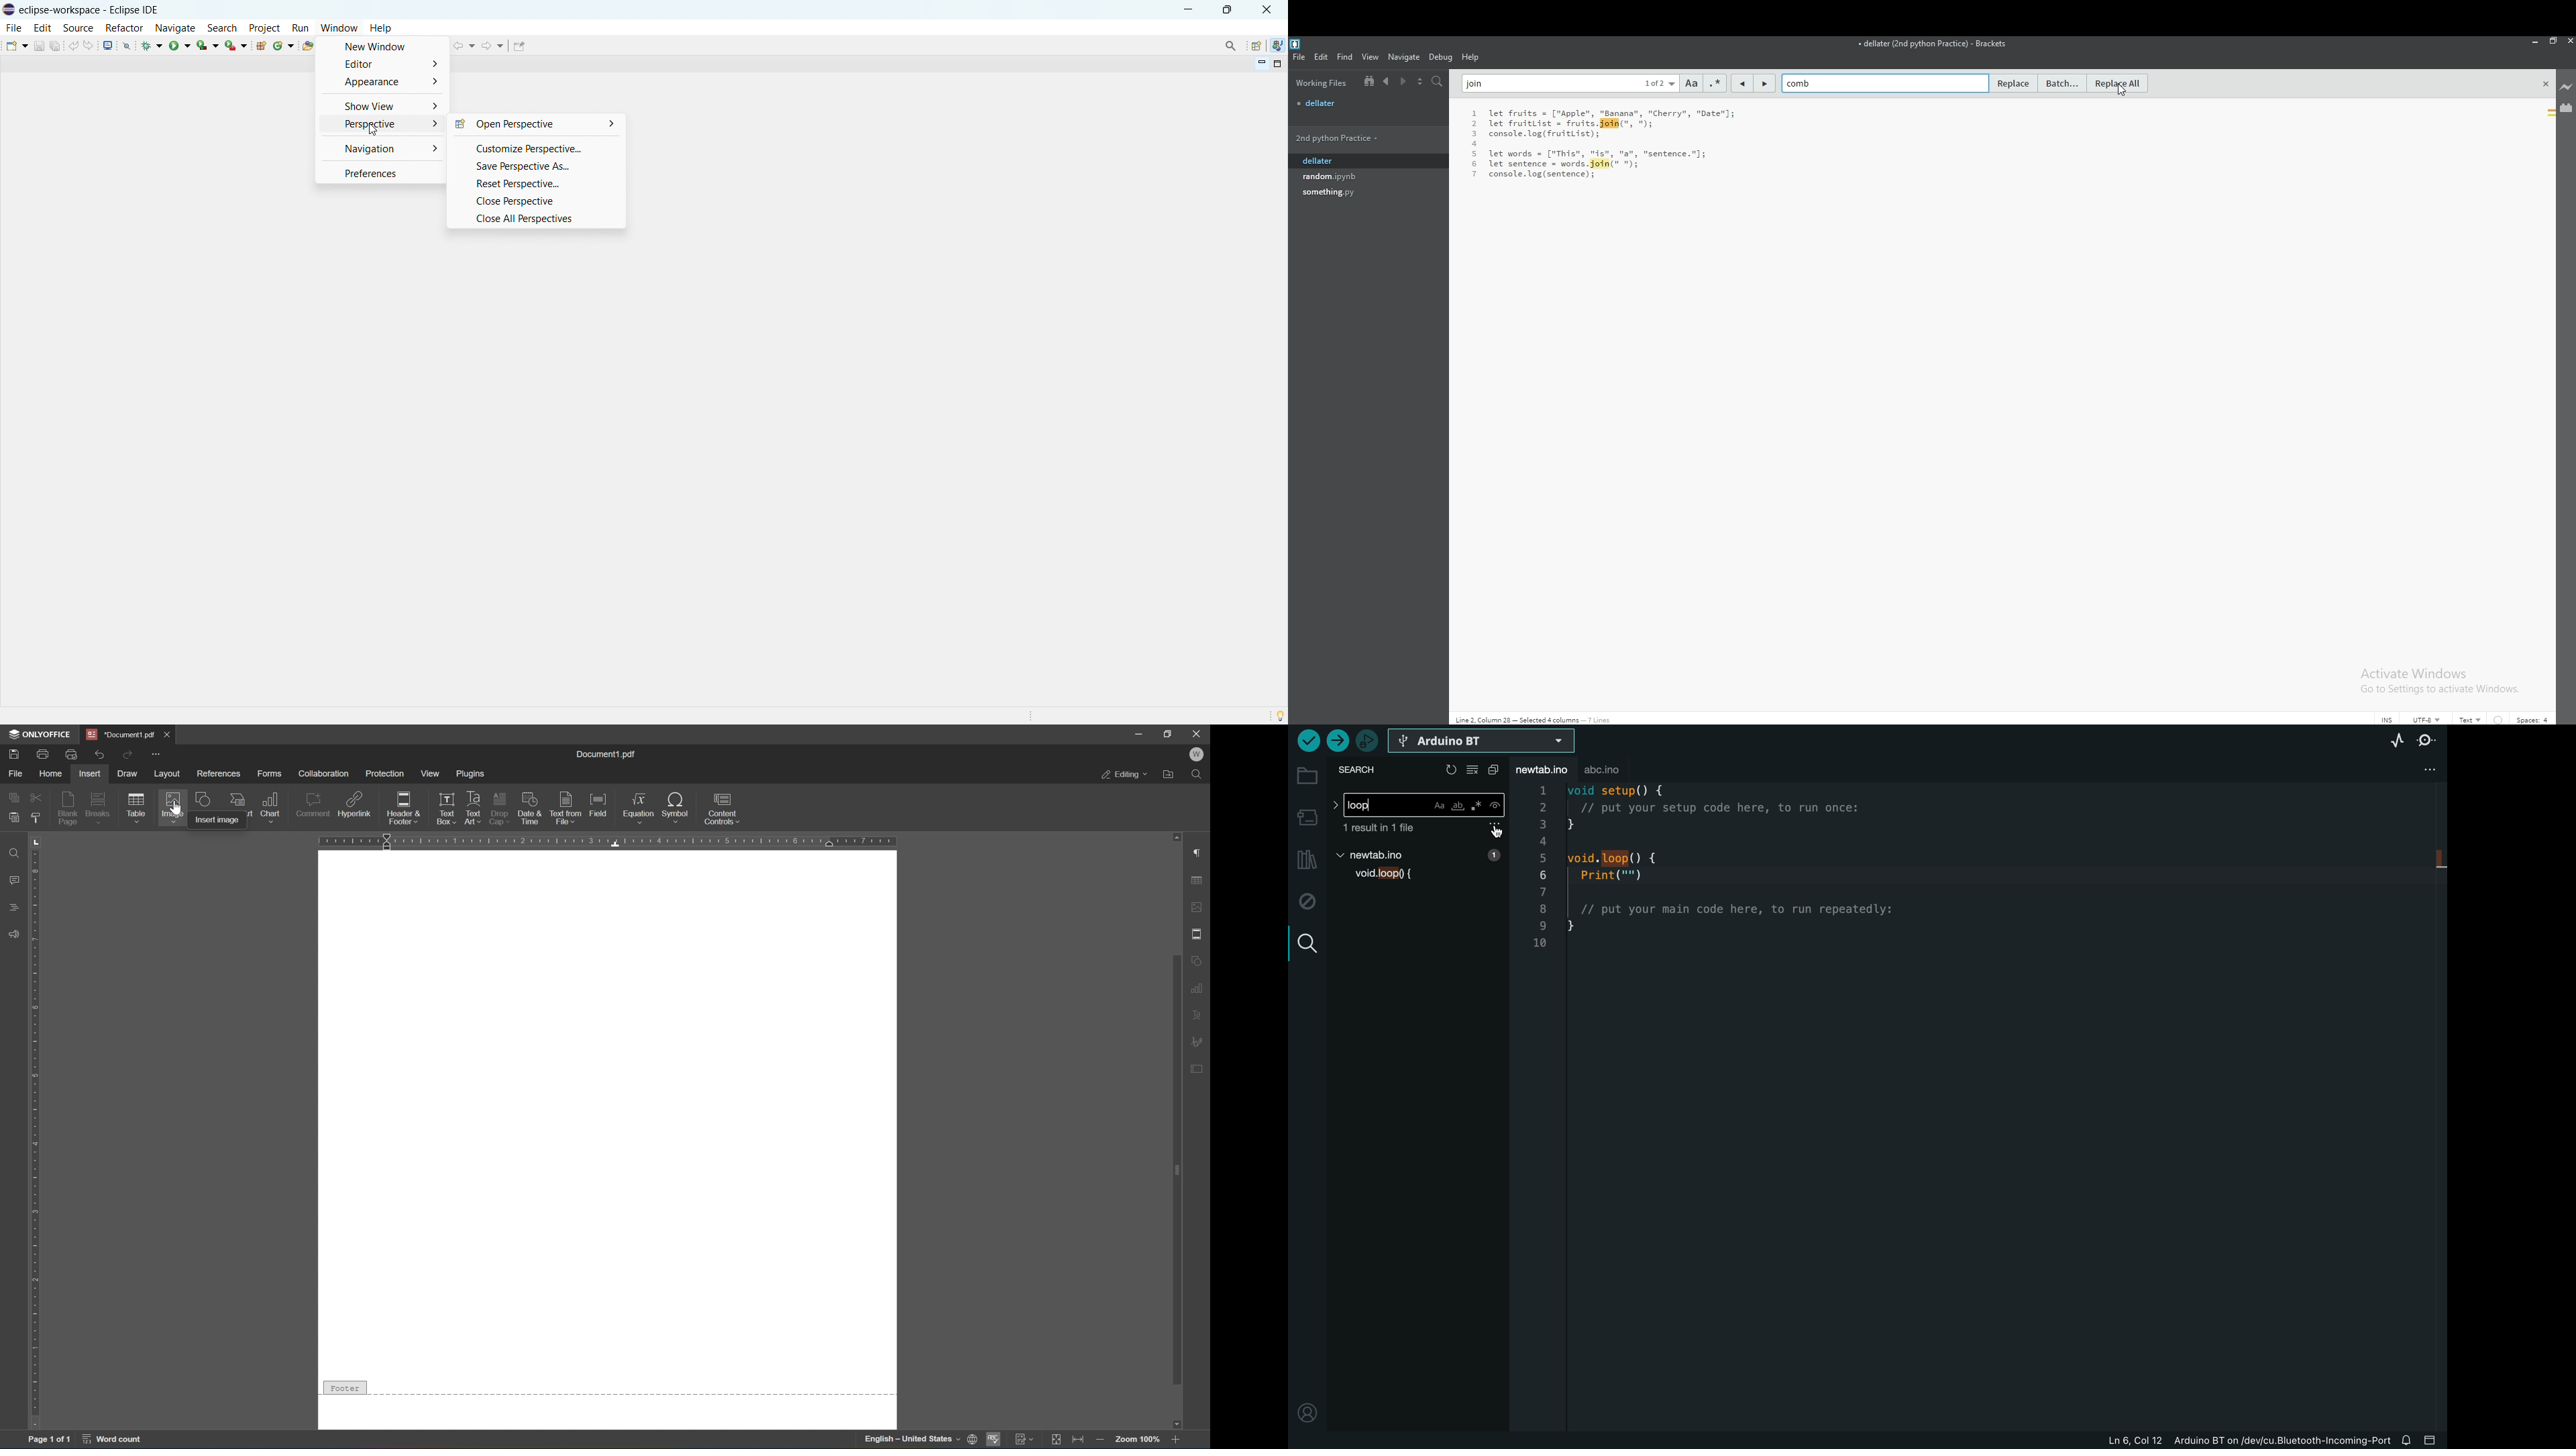 The image size is (2576, 1456). I want to click on logo, so click(9, 9).